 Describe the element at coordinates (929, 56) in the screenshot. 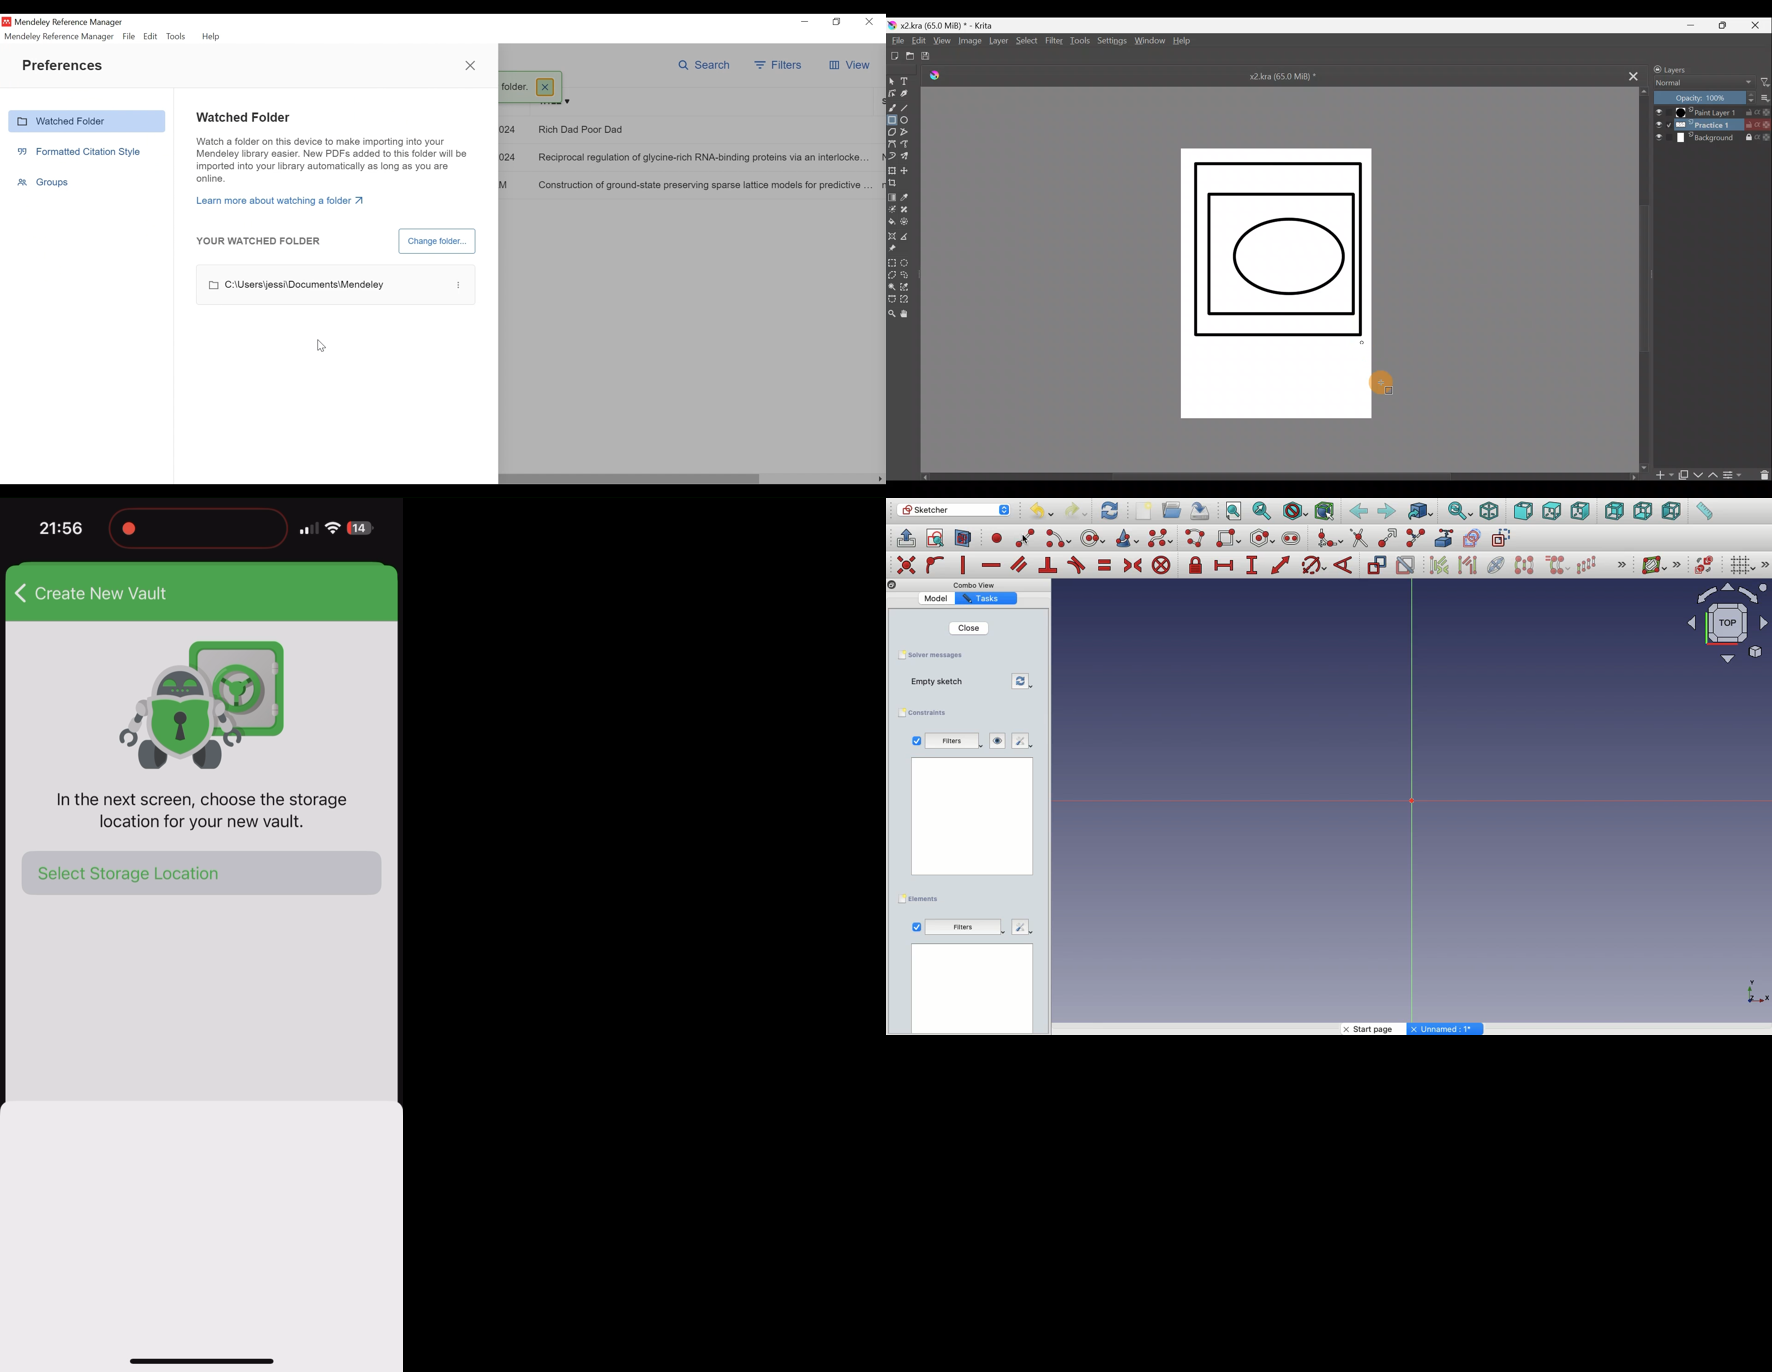

I see `Save` at that location.